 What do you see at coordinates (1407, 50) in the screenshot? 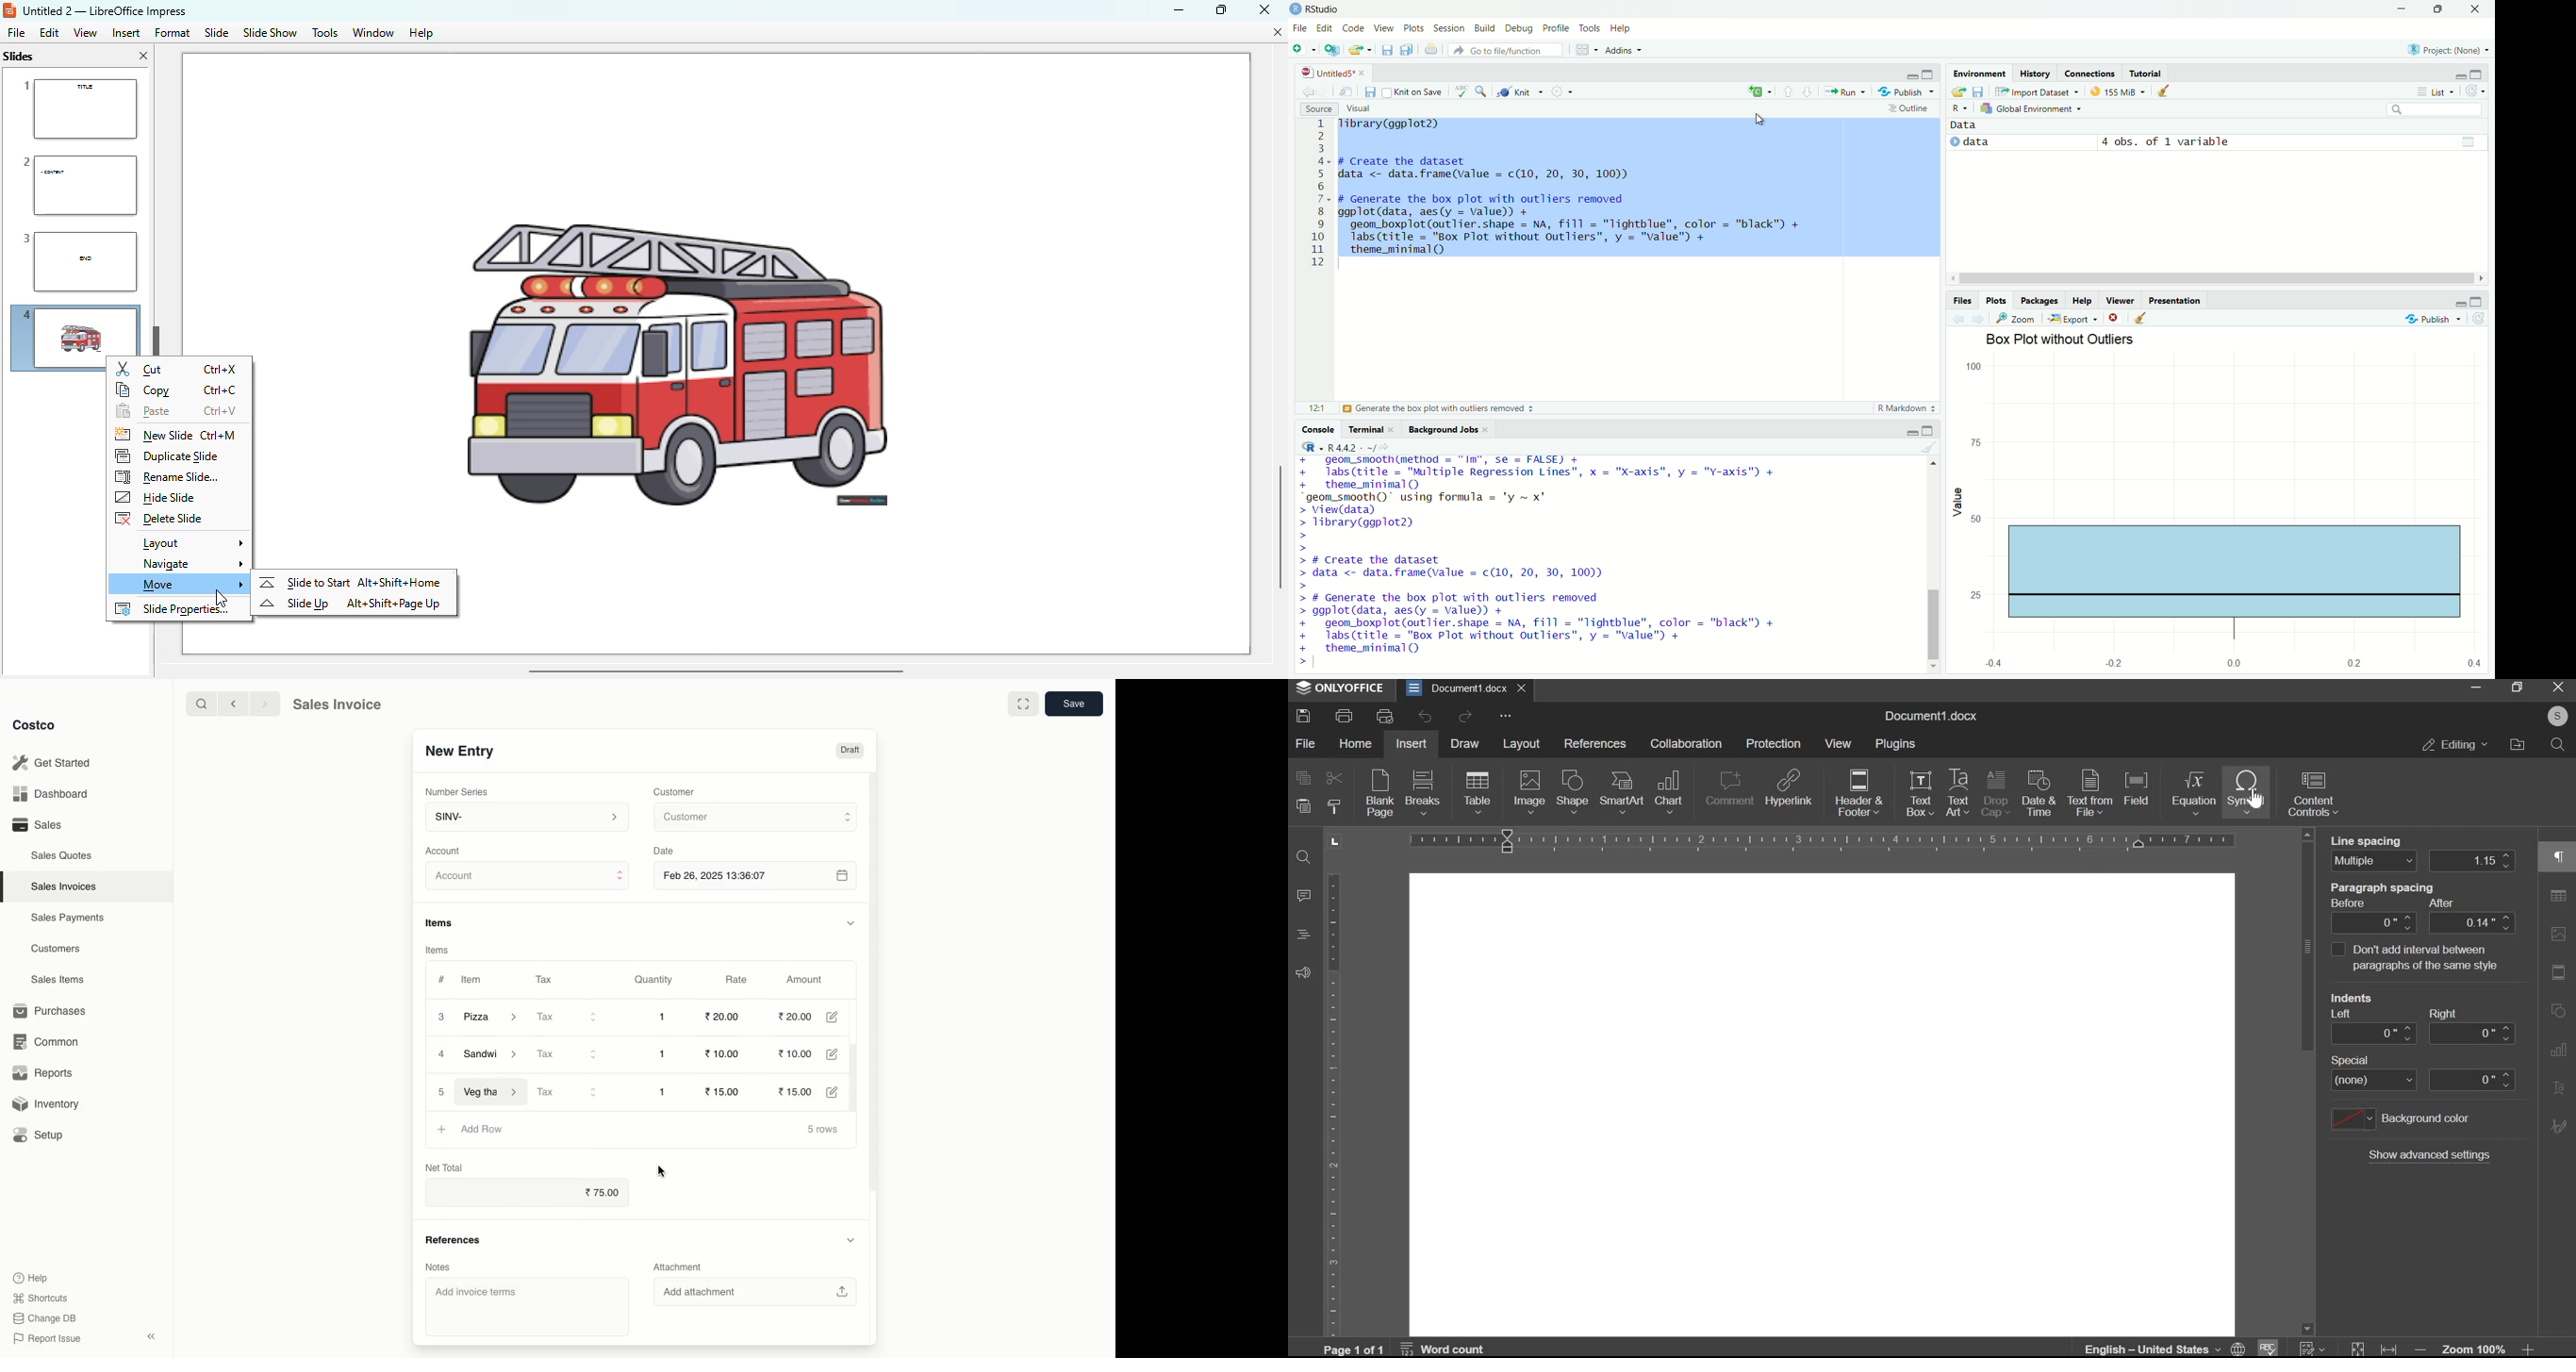
I see `copy` at bounding box center [1407, 50].